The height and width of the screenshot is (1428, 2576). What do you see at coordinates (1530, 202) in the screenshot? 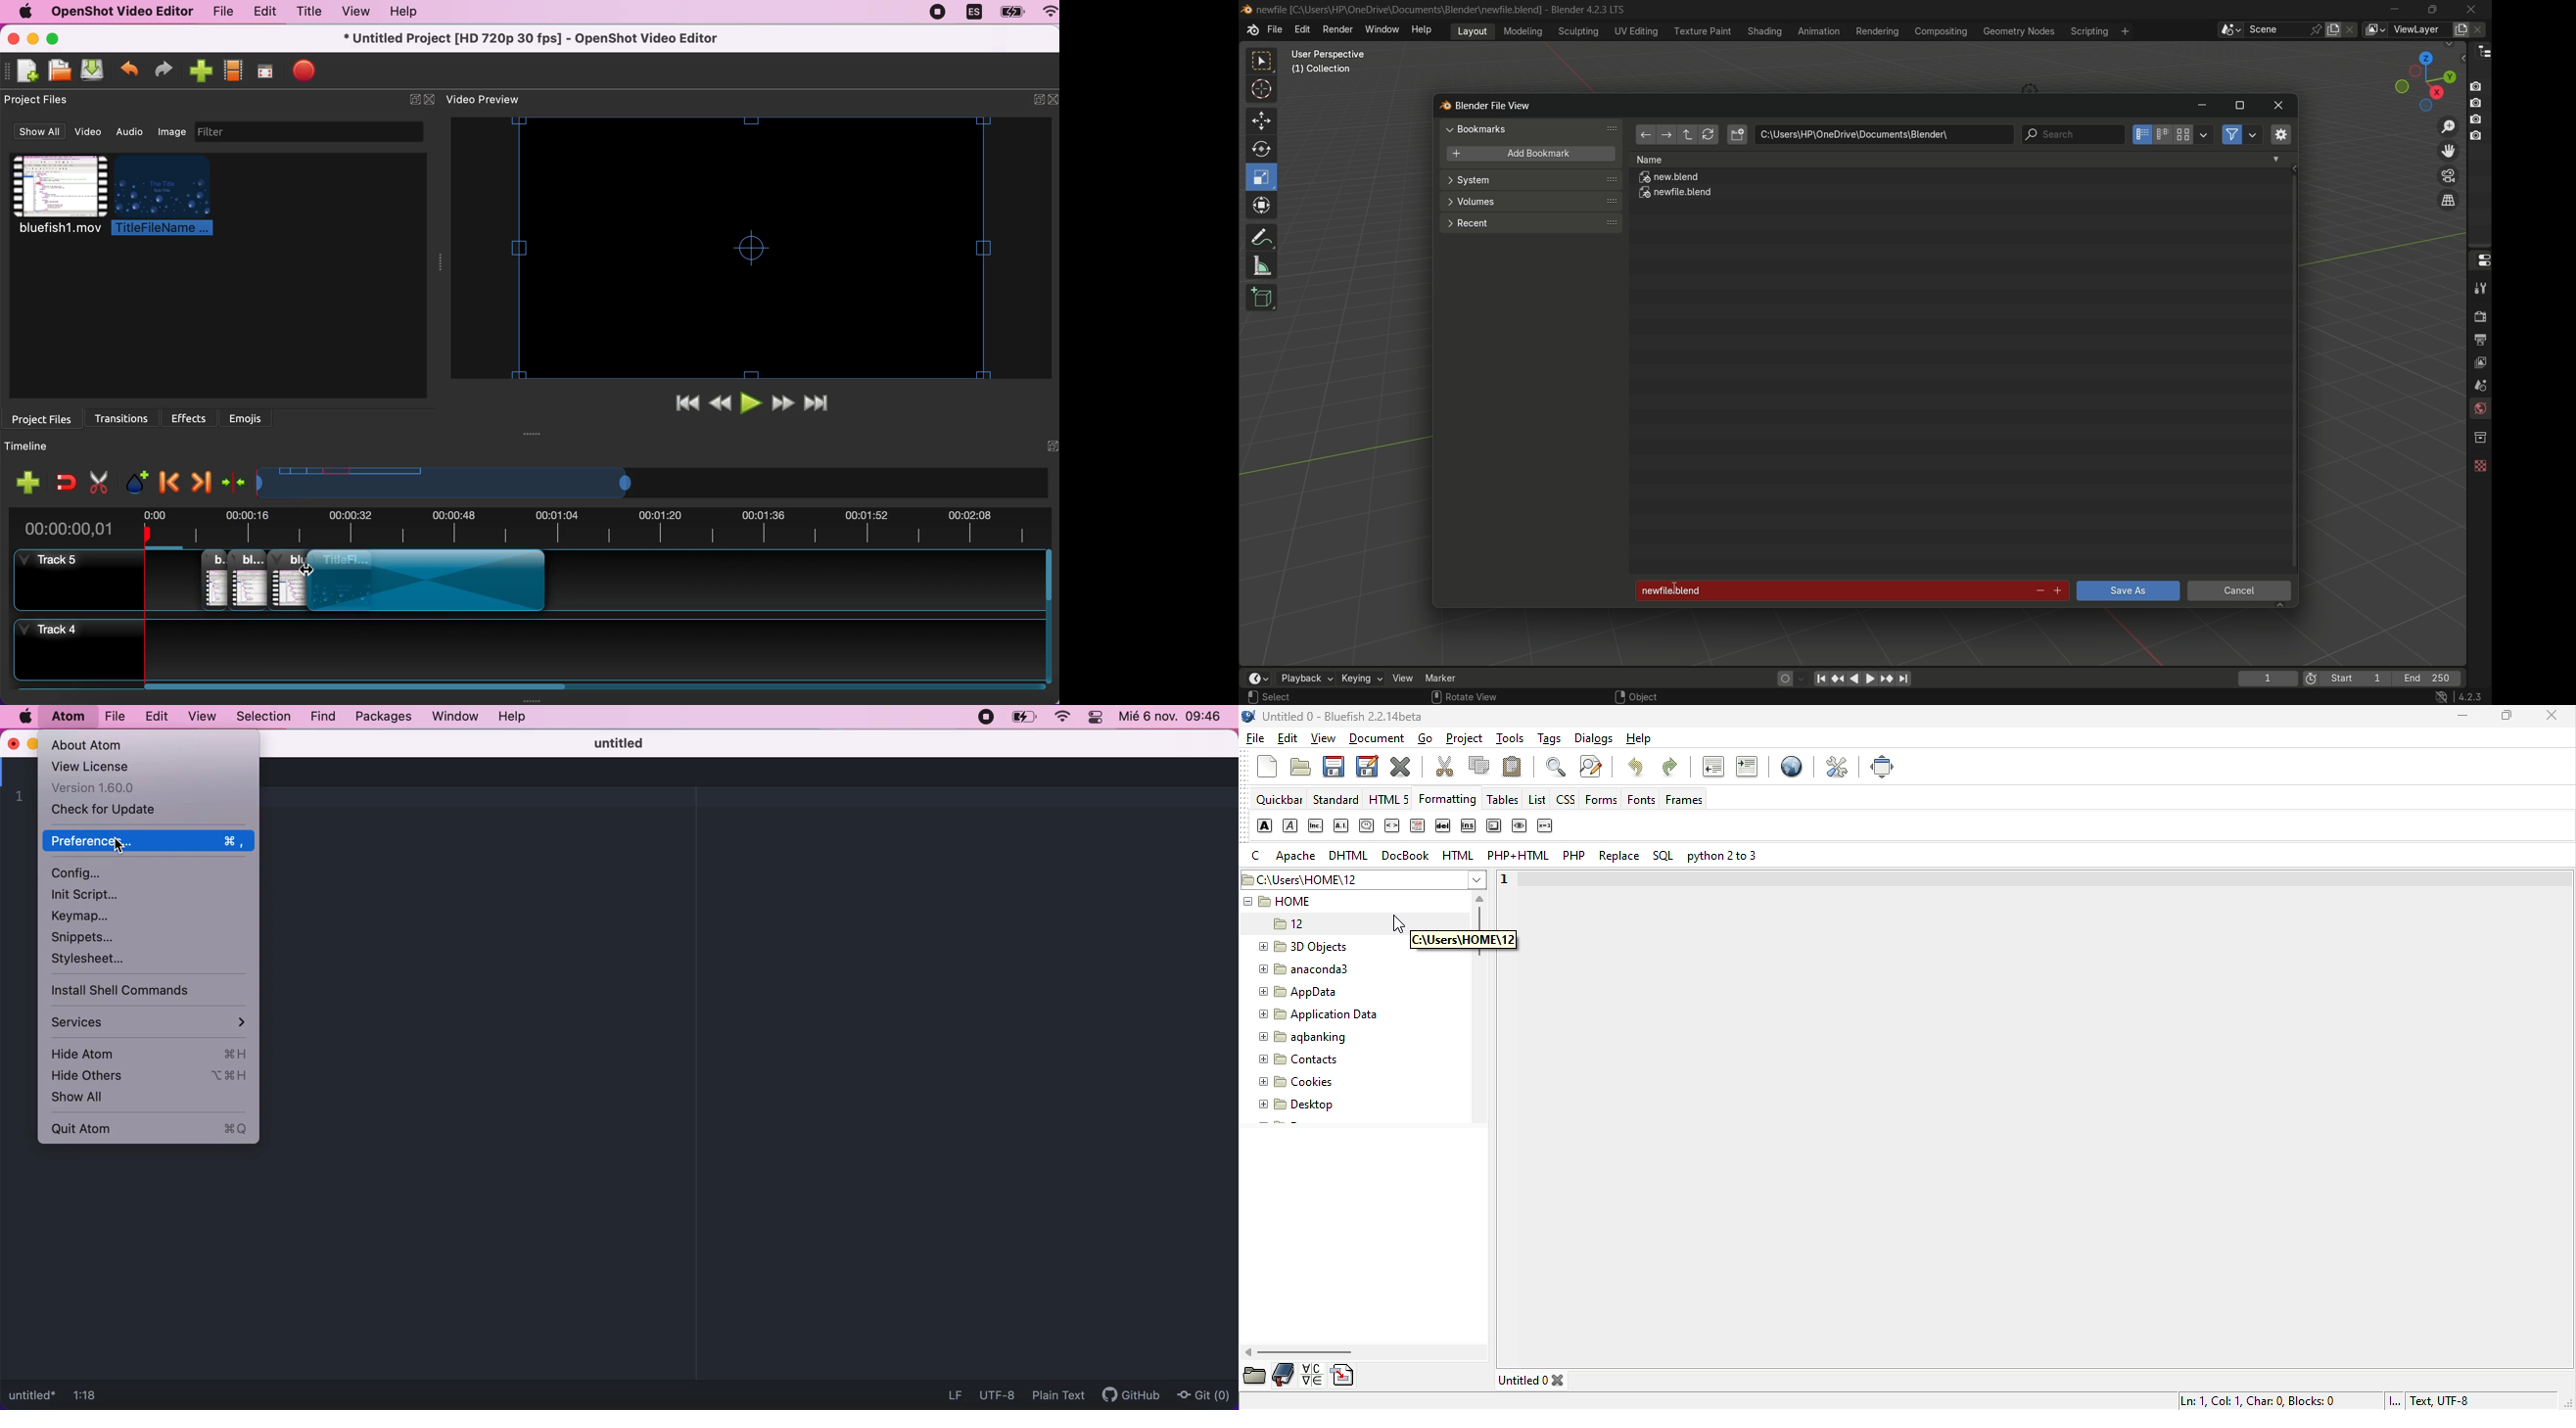
I see `volumes` at bounding box center [1530, 202].